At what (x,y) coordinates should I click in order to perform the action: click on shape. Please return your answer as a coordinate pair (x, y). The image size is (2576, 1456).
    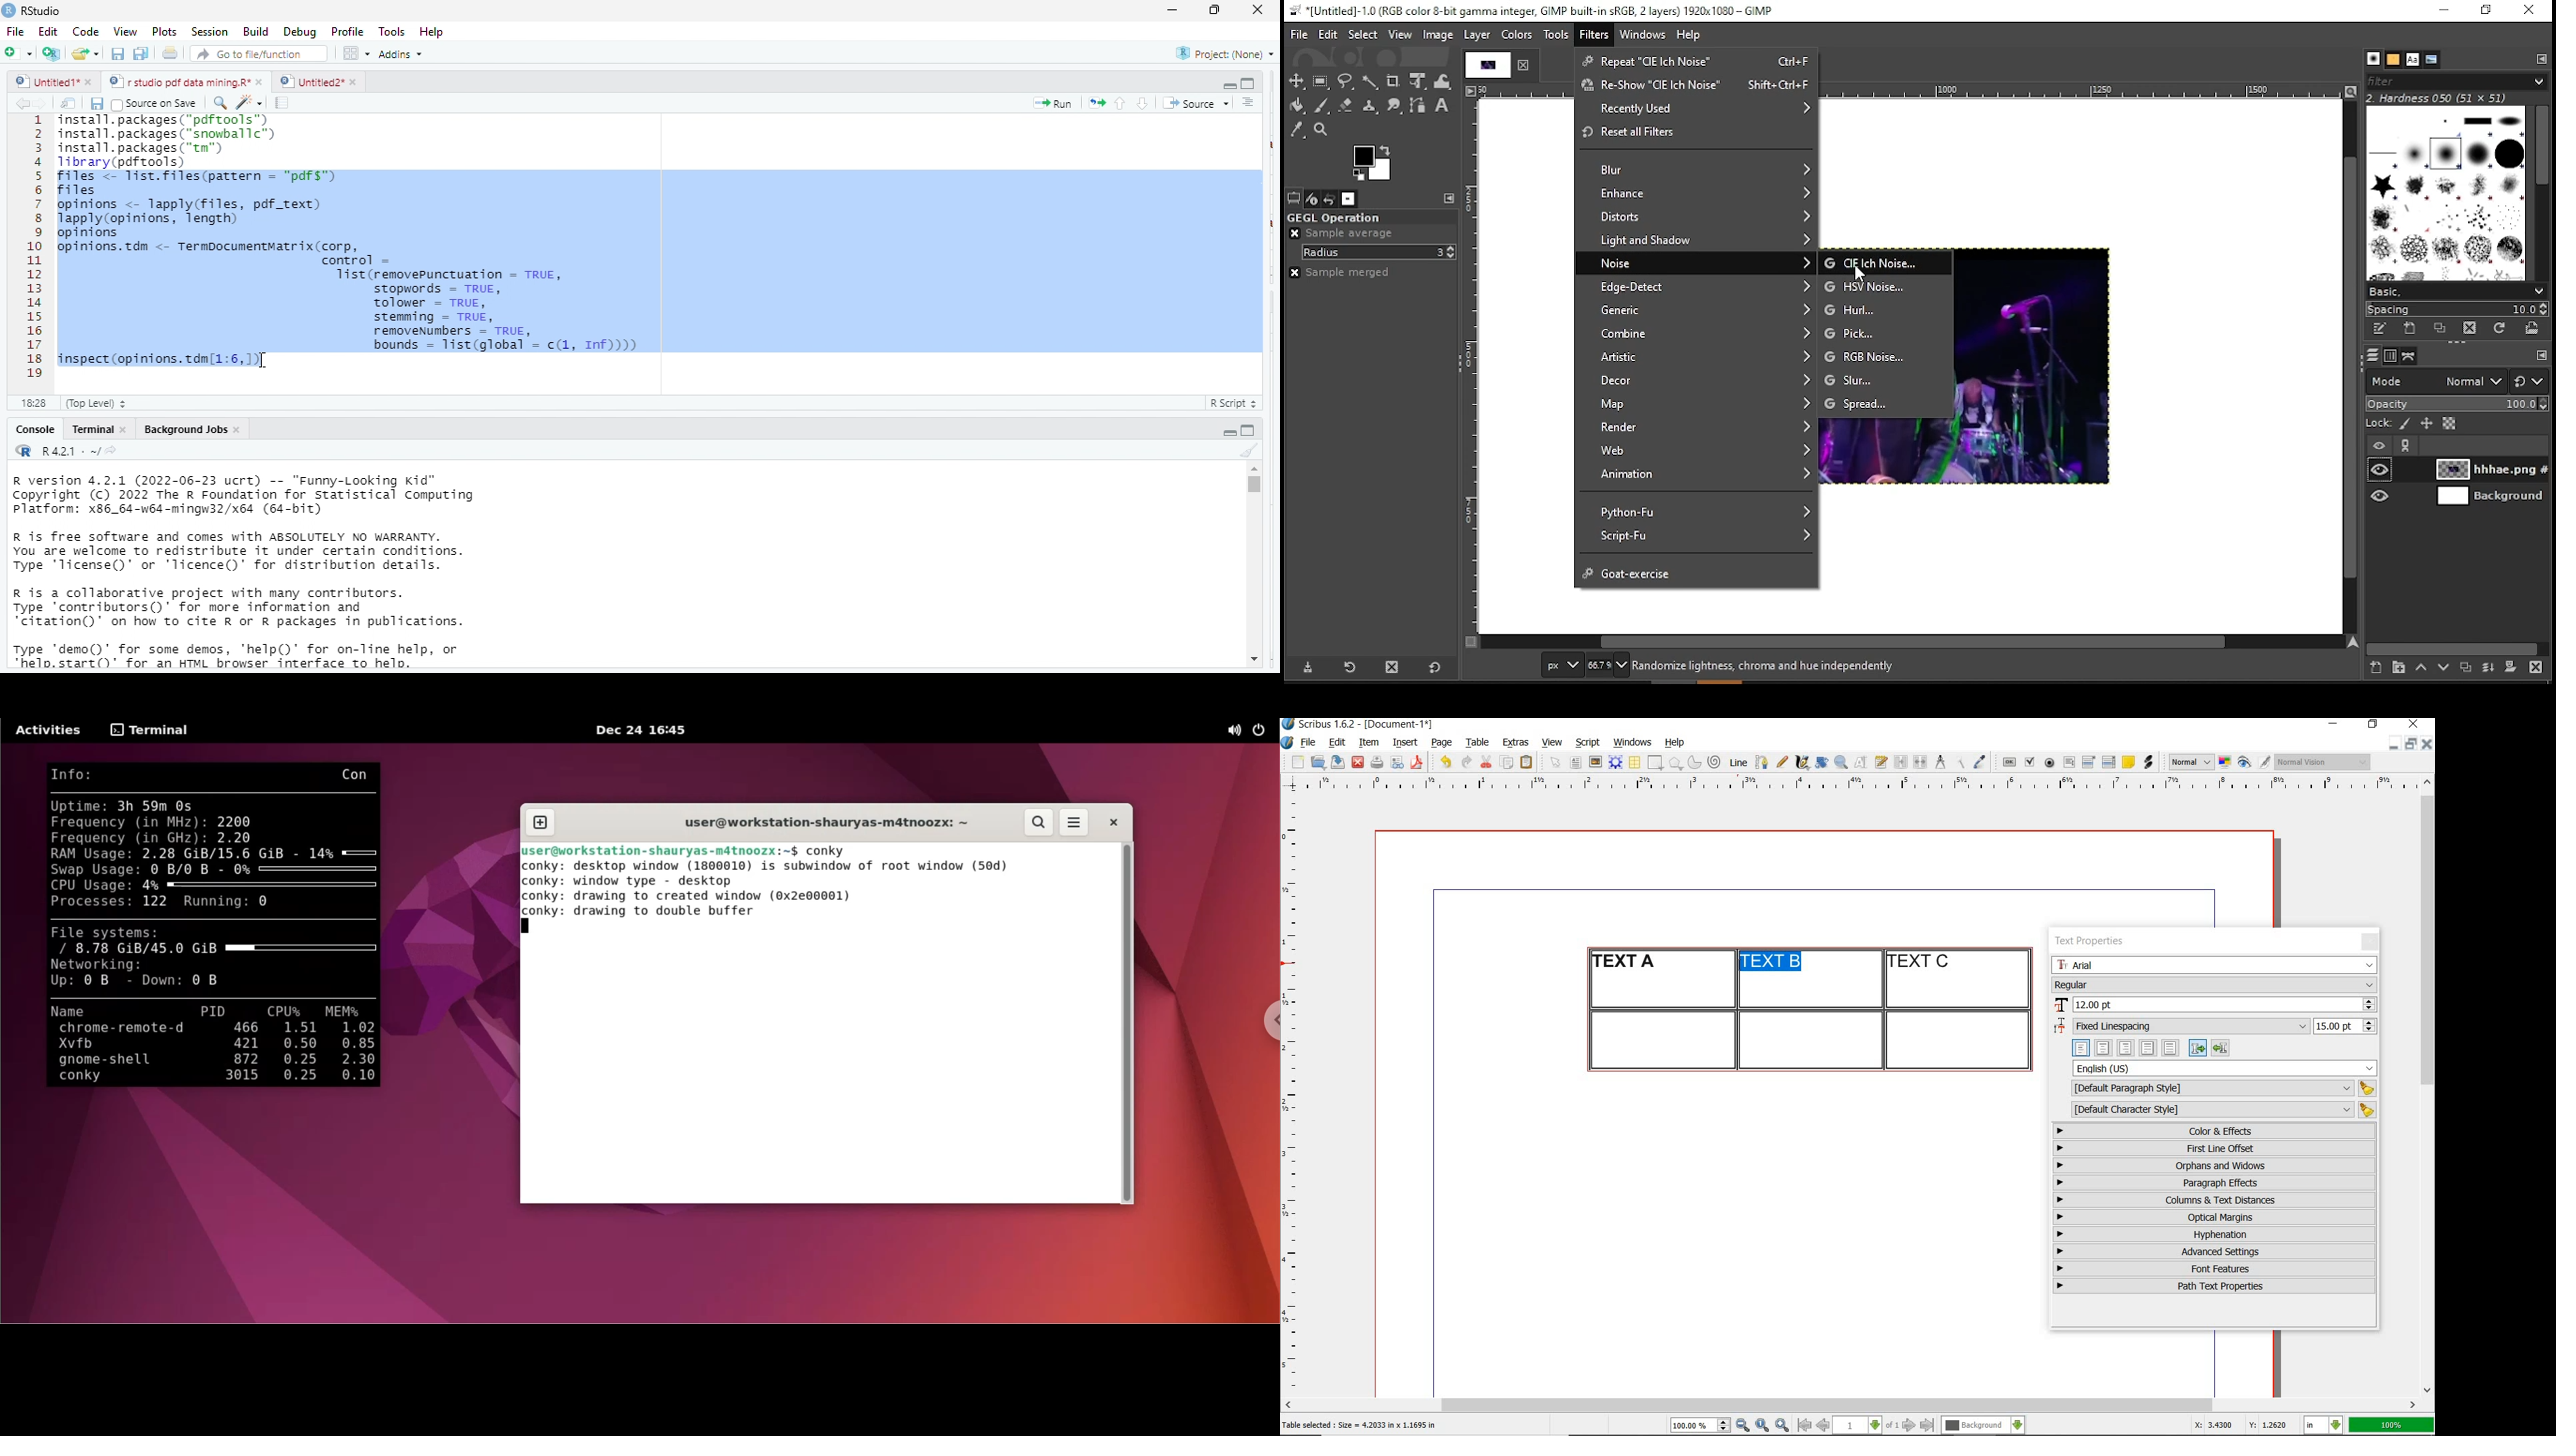
    Looking at the image, I should click on (1657, 763).